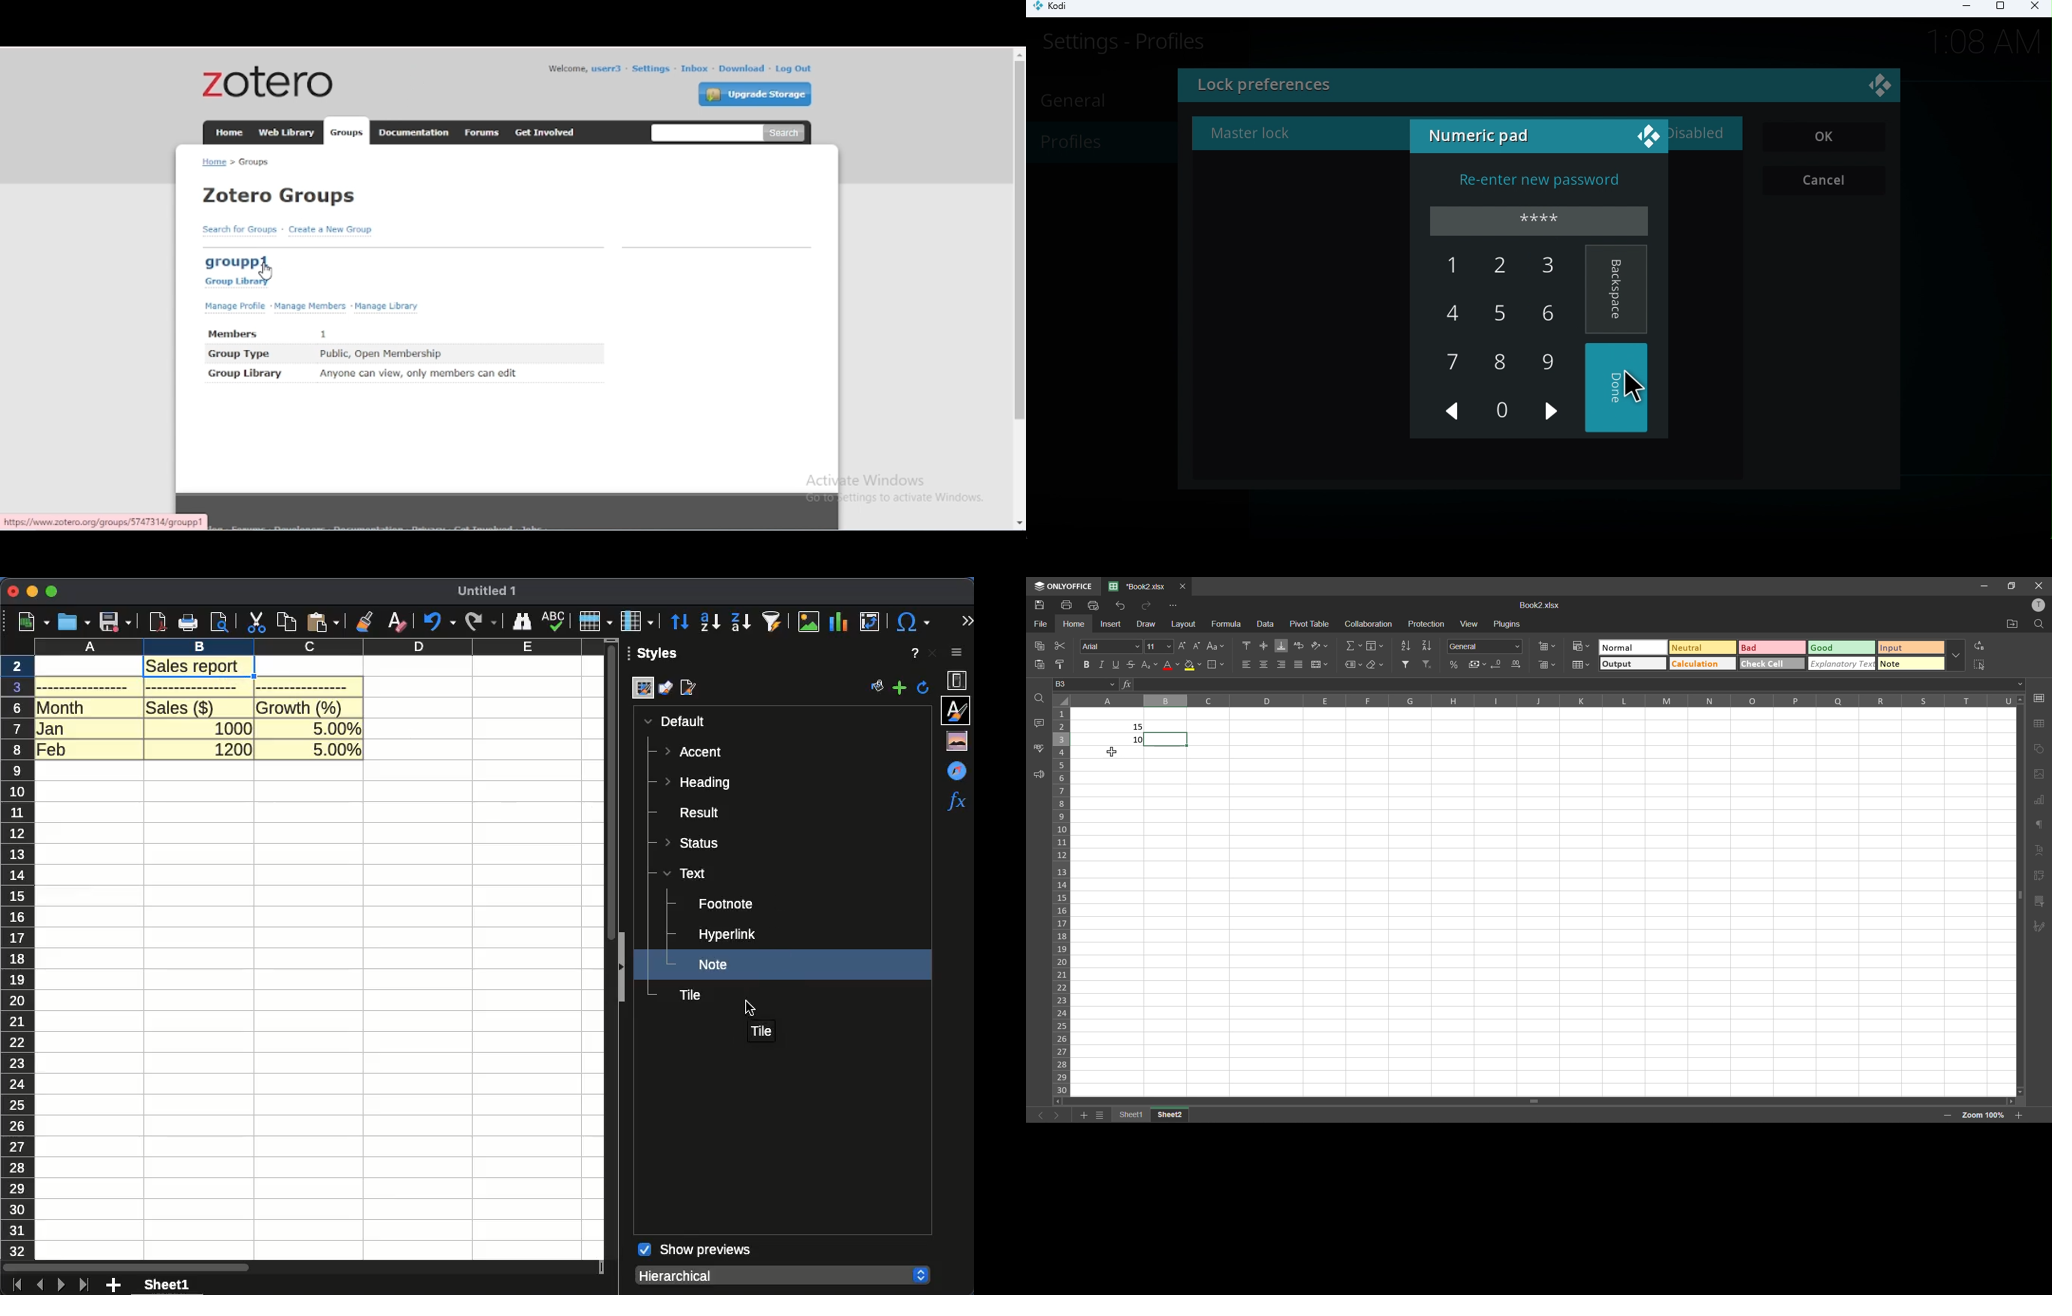 This screenshot has height=1316, width=2072. What do you see at coordinates (257, 623) in the screenshot?
I see `cut` at bounding box center [257, 623].